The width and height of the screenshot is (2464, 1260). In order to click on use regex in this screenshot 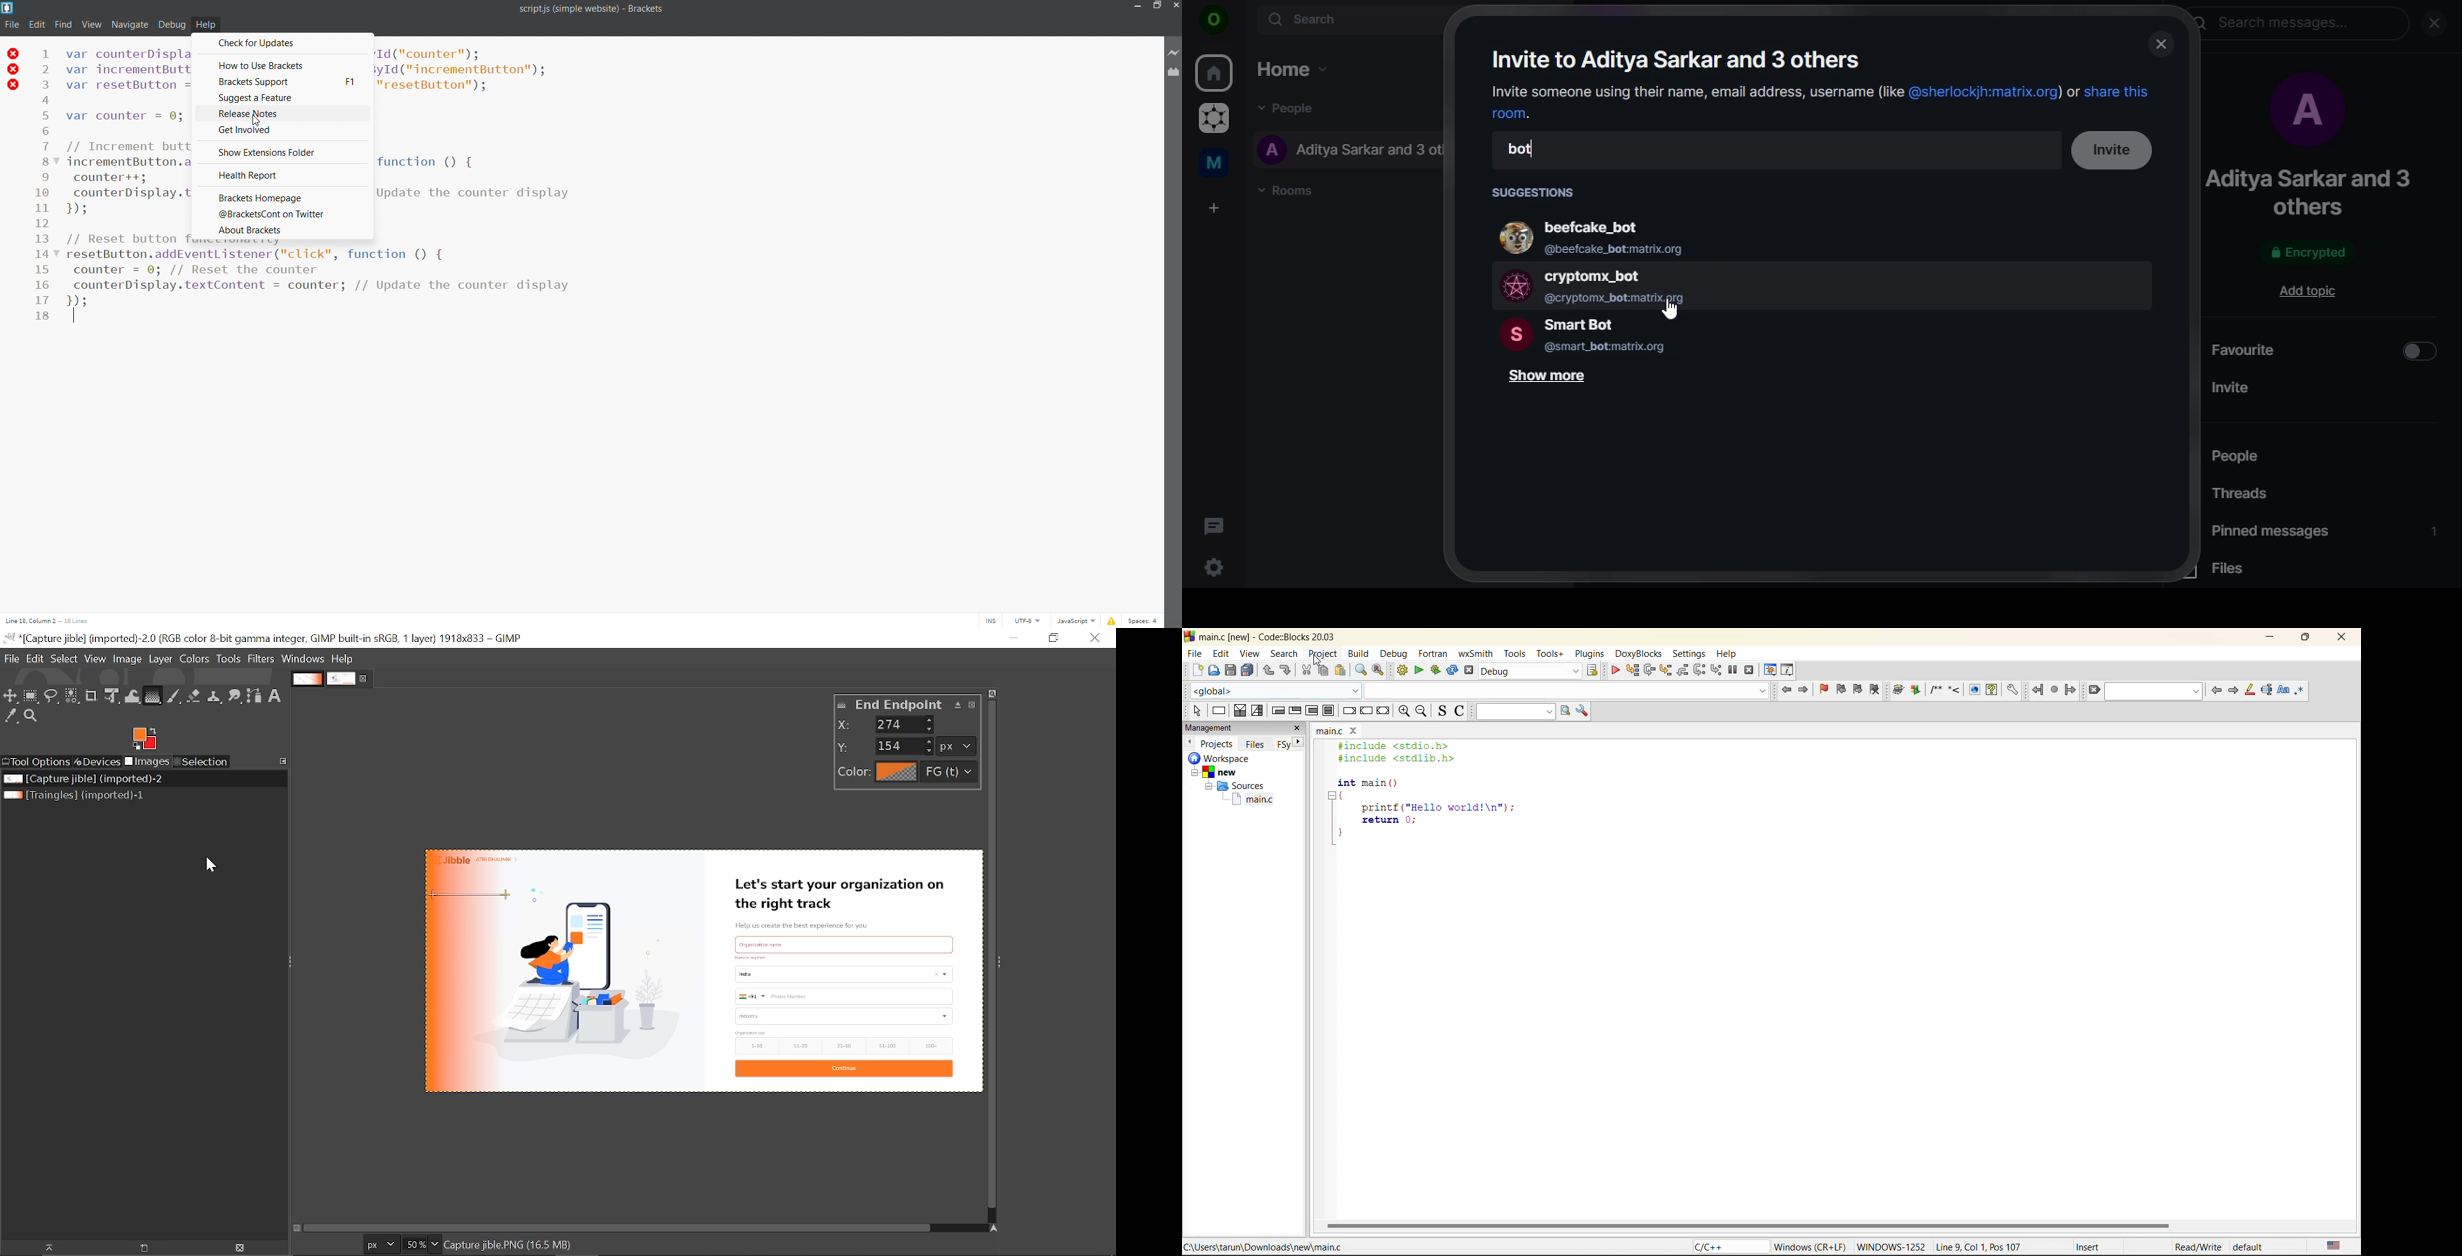, I will do `click(2302, 691)`.